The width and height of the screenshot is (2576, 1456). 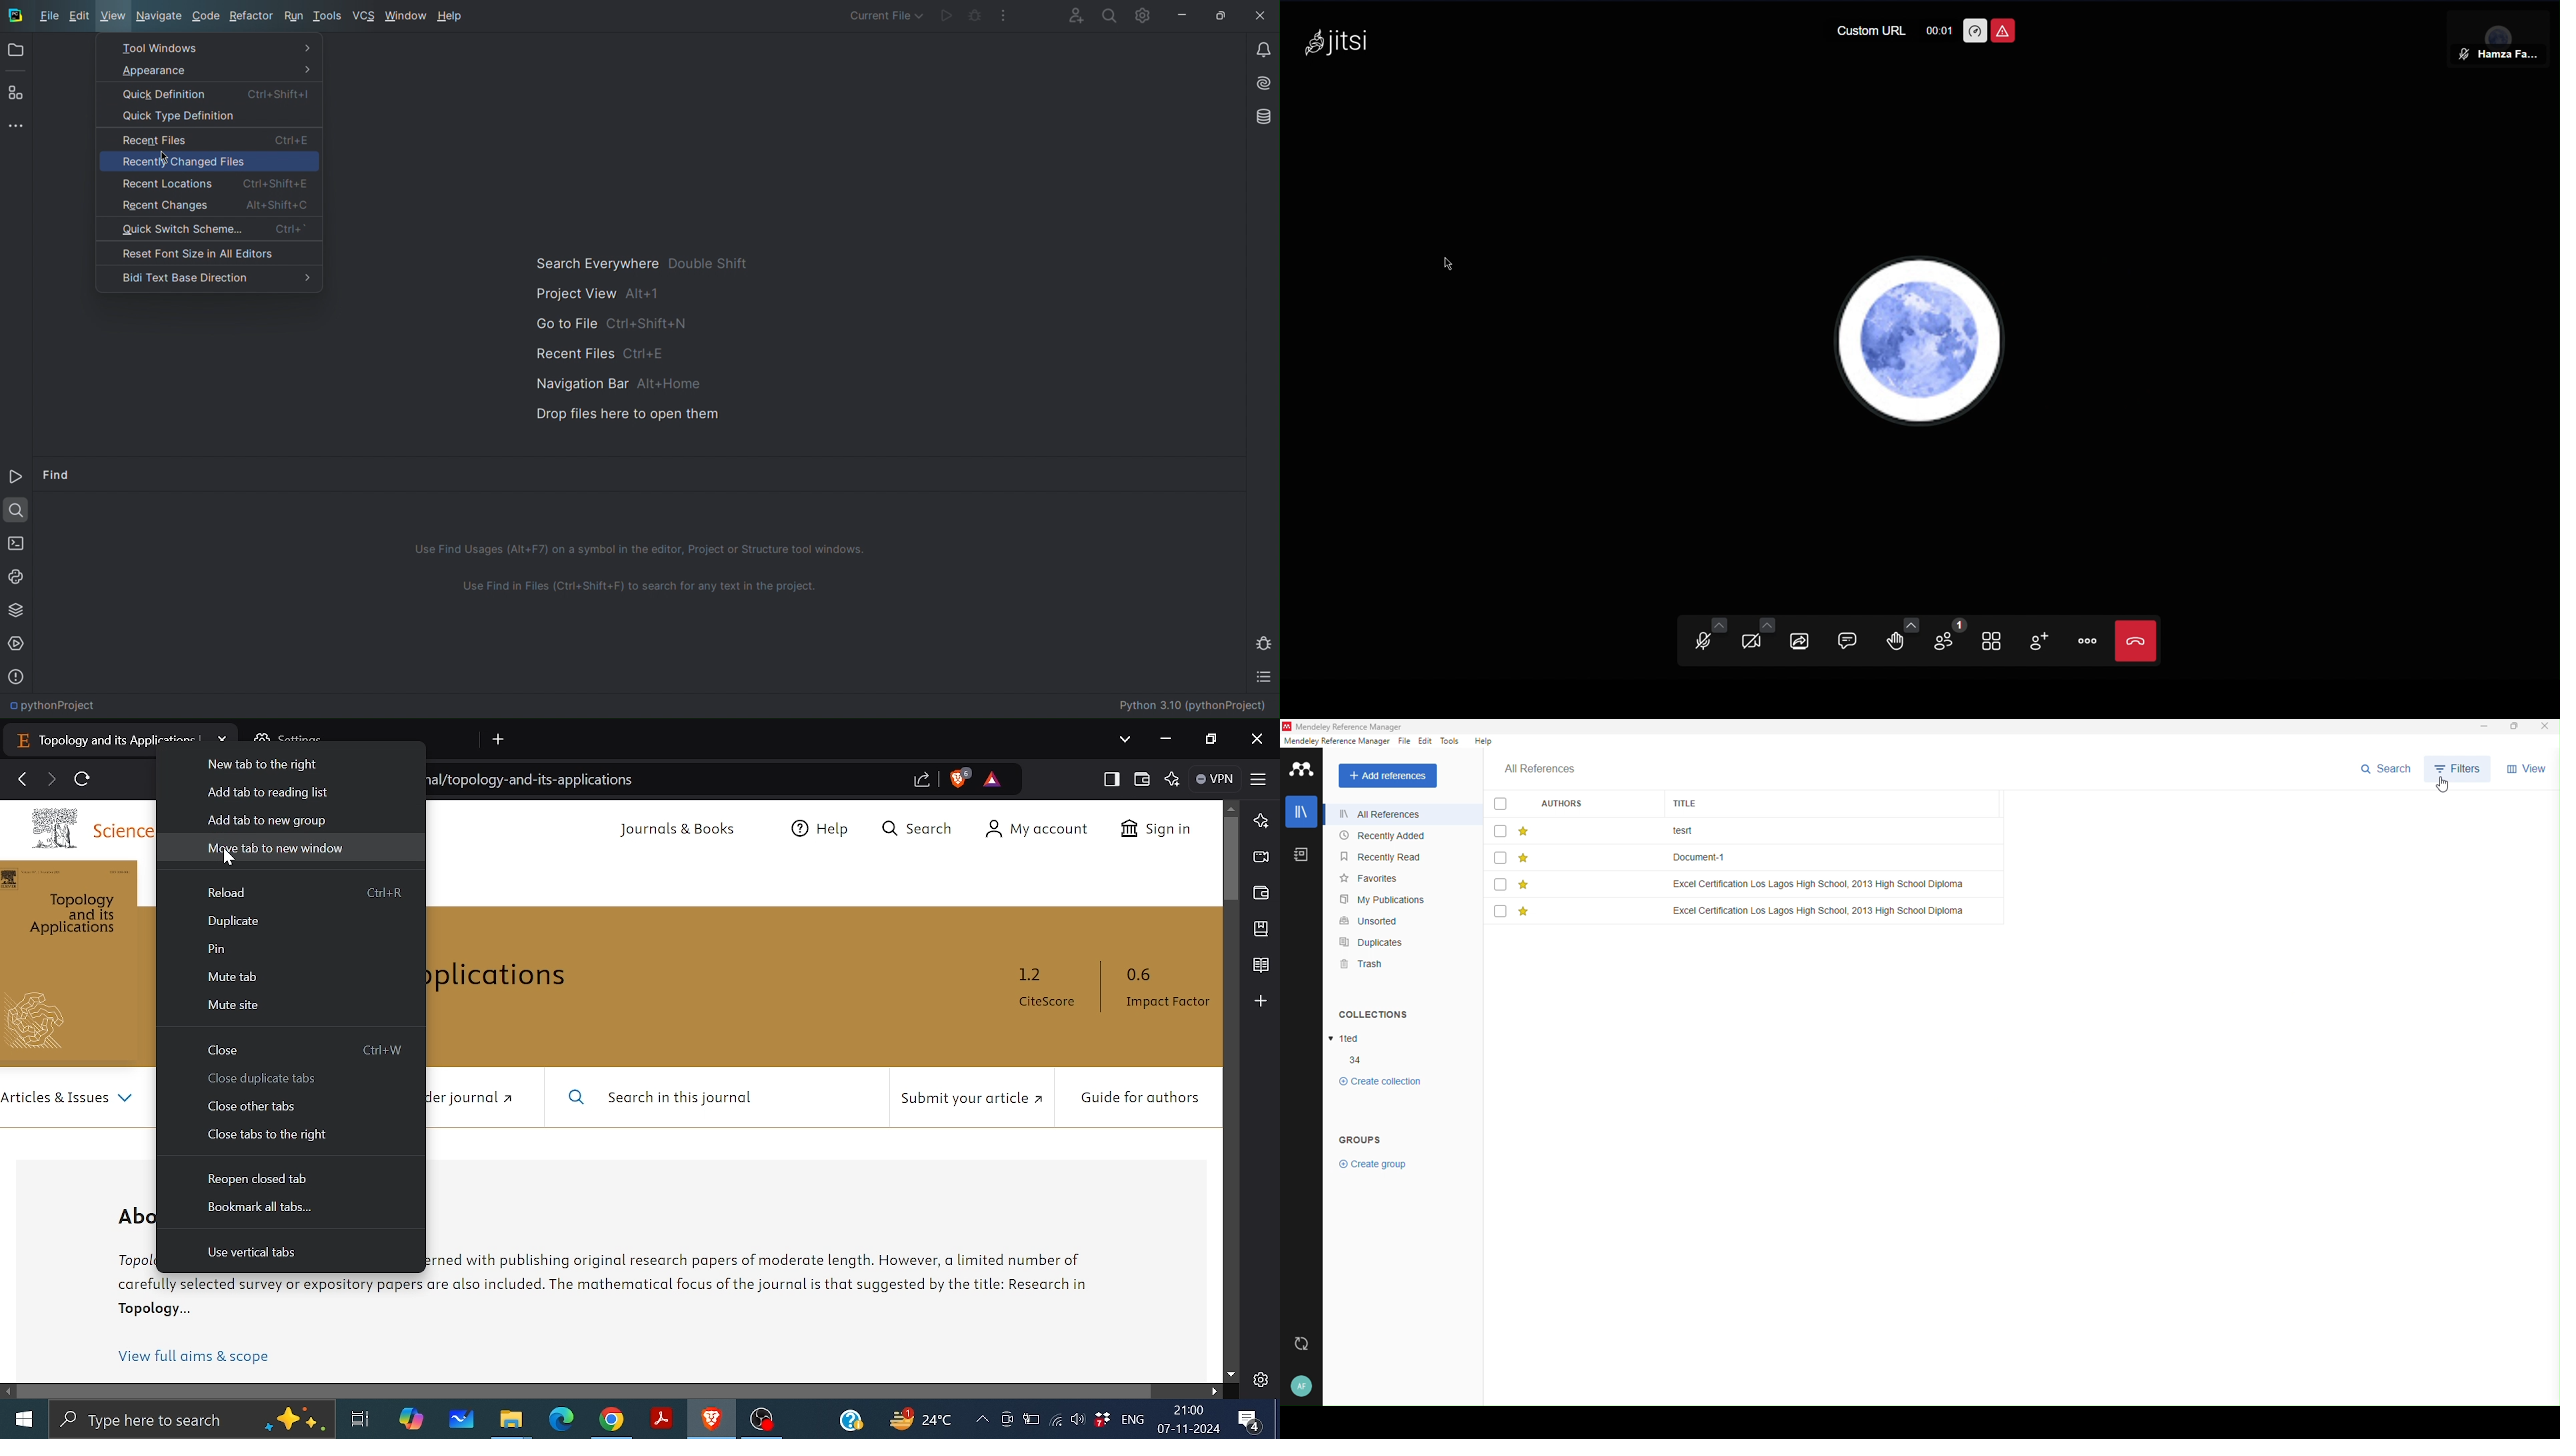 What do you see at coordinates (1250, 1422) in the screenshot?
I see `Masseges` at bounding box center [1250, 1422].